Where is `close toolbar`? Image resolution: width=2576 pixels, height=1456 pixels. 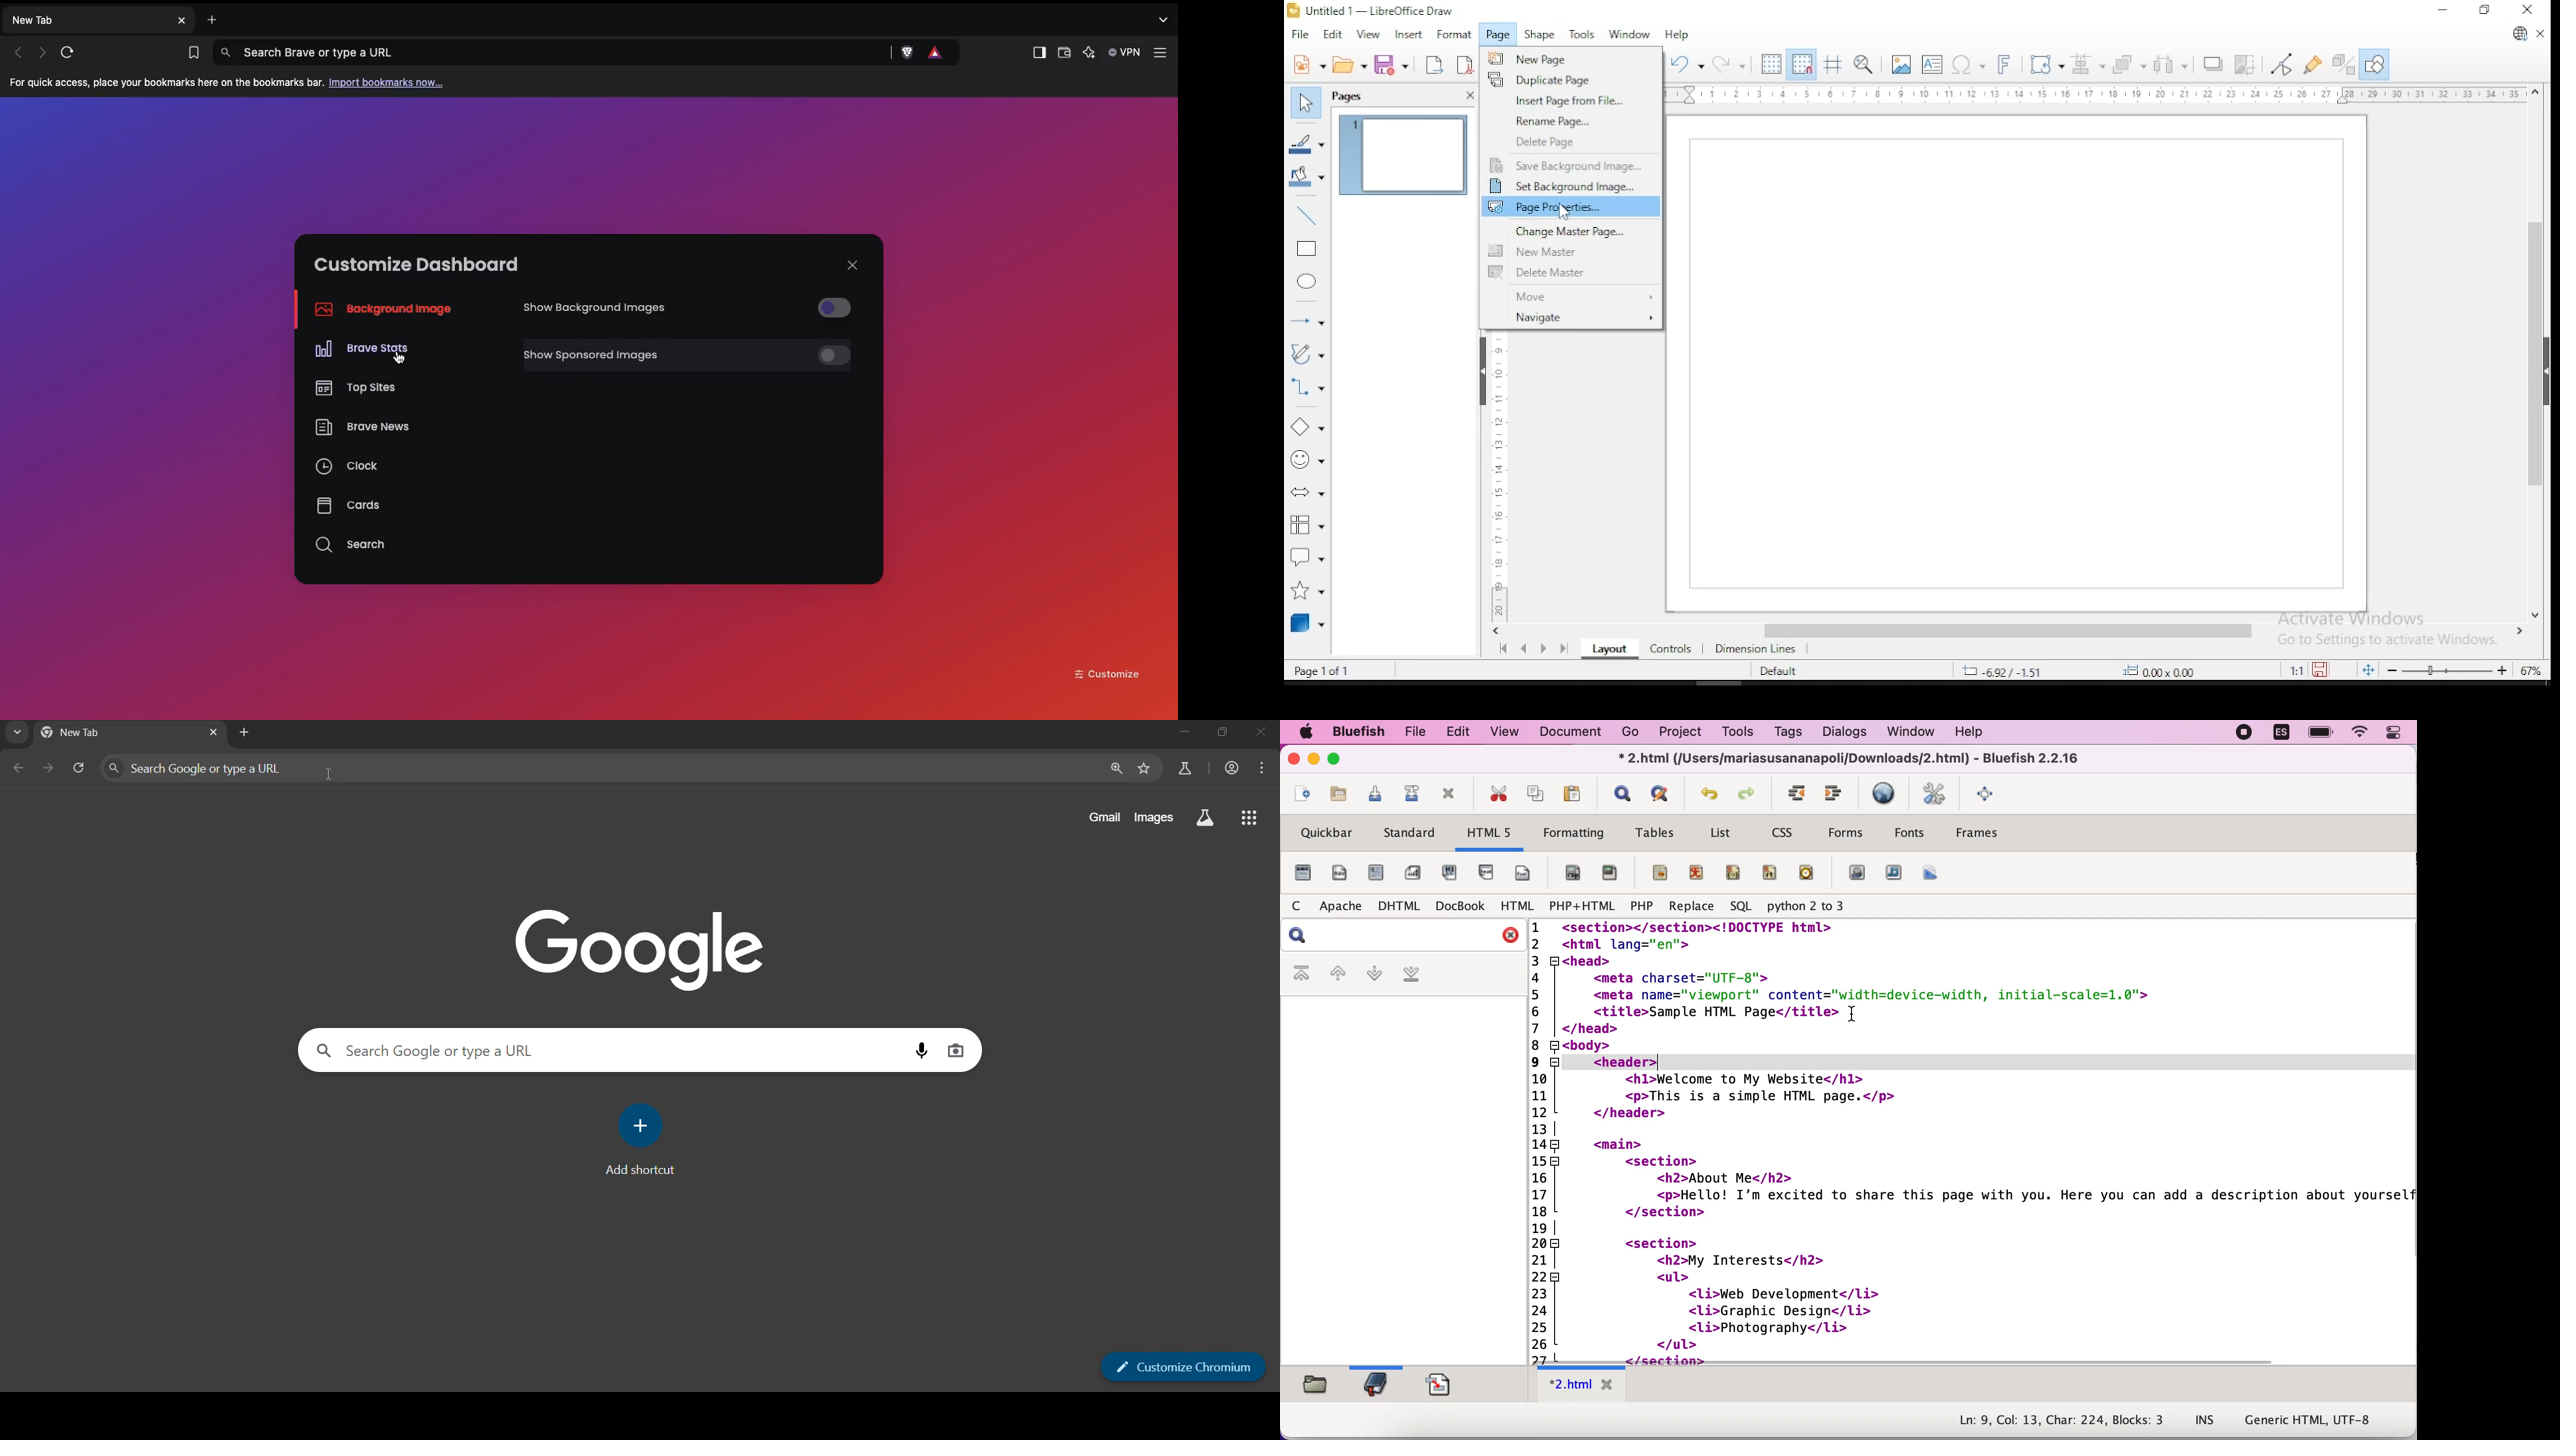 close toolbar is located at coordinates (1452, 795).